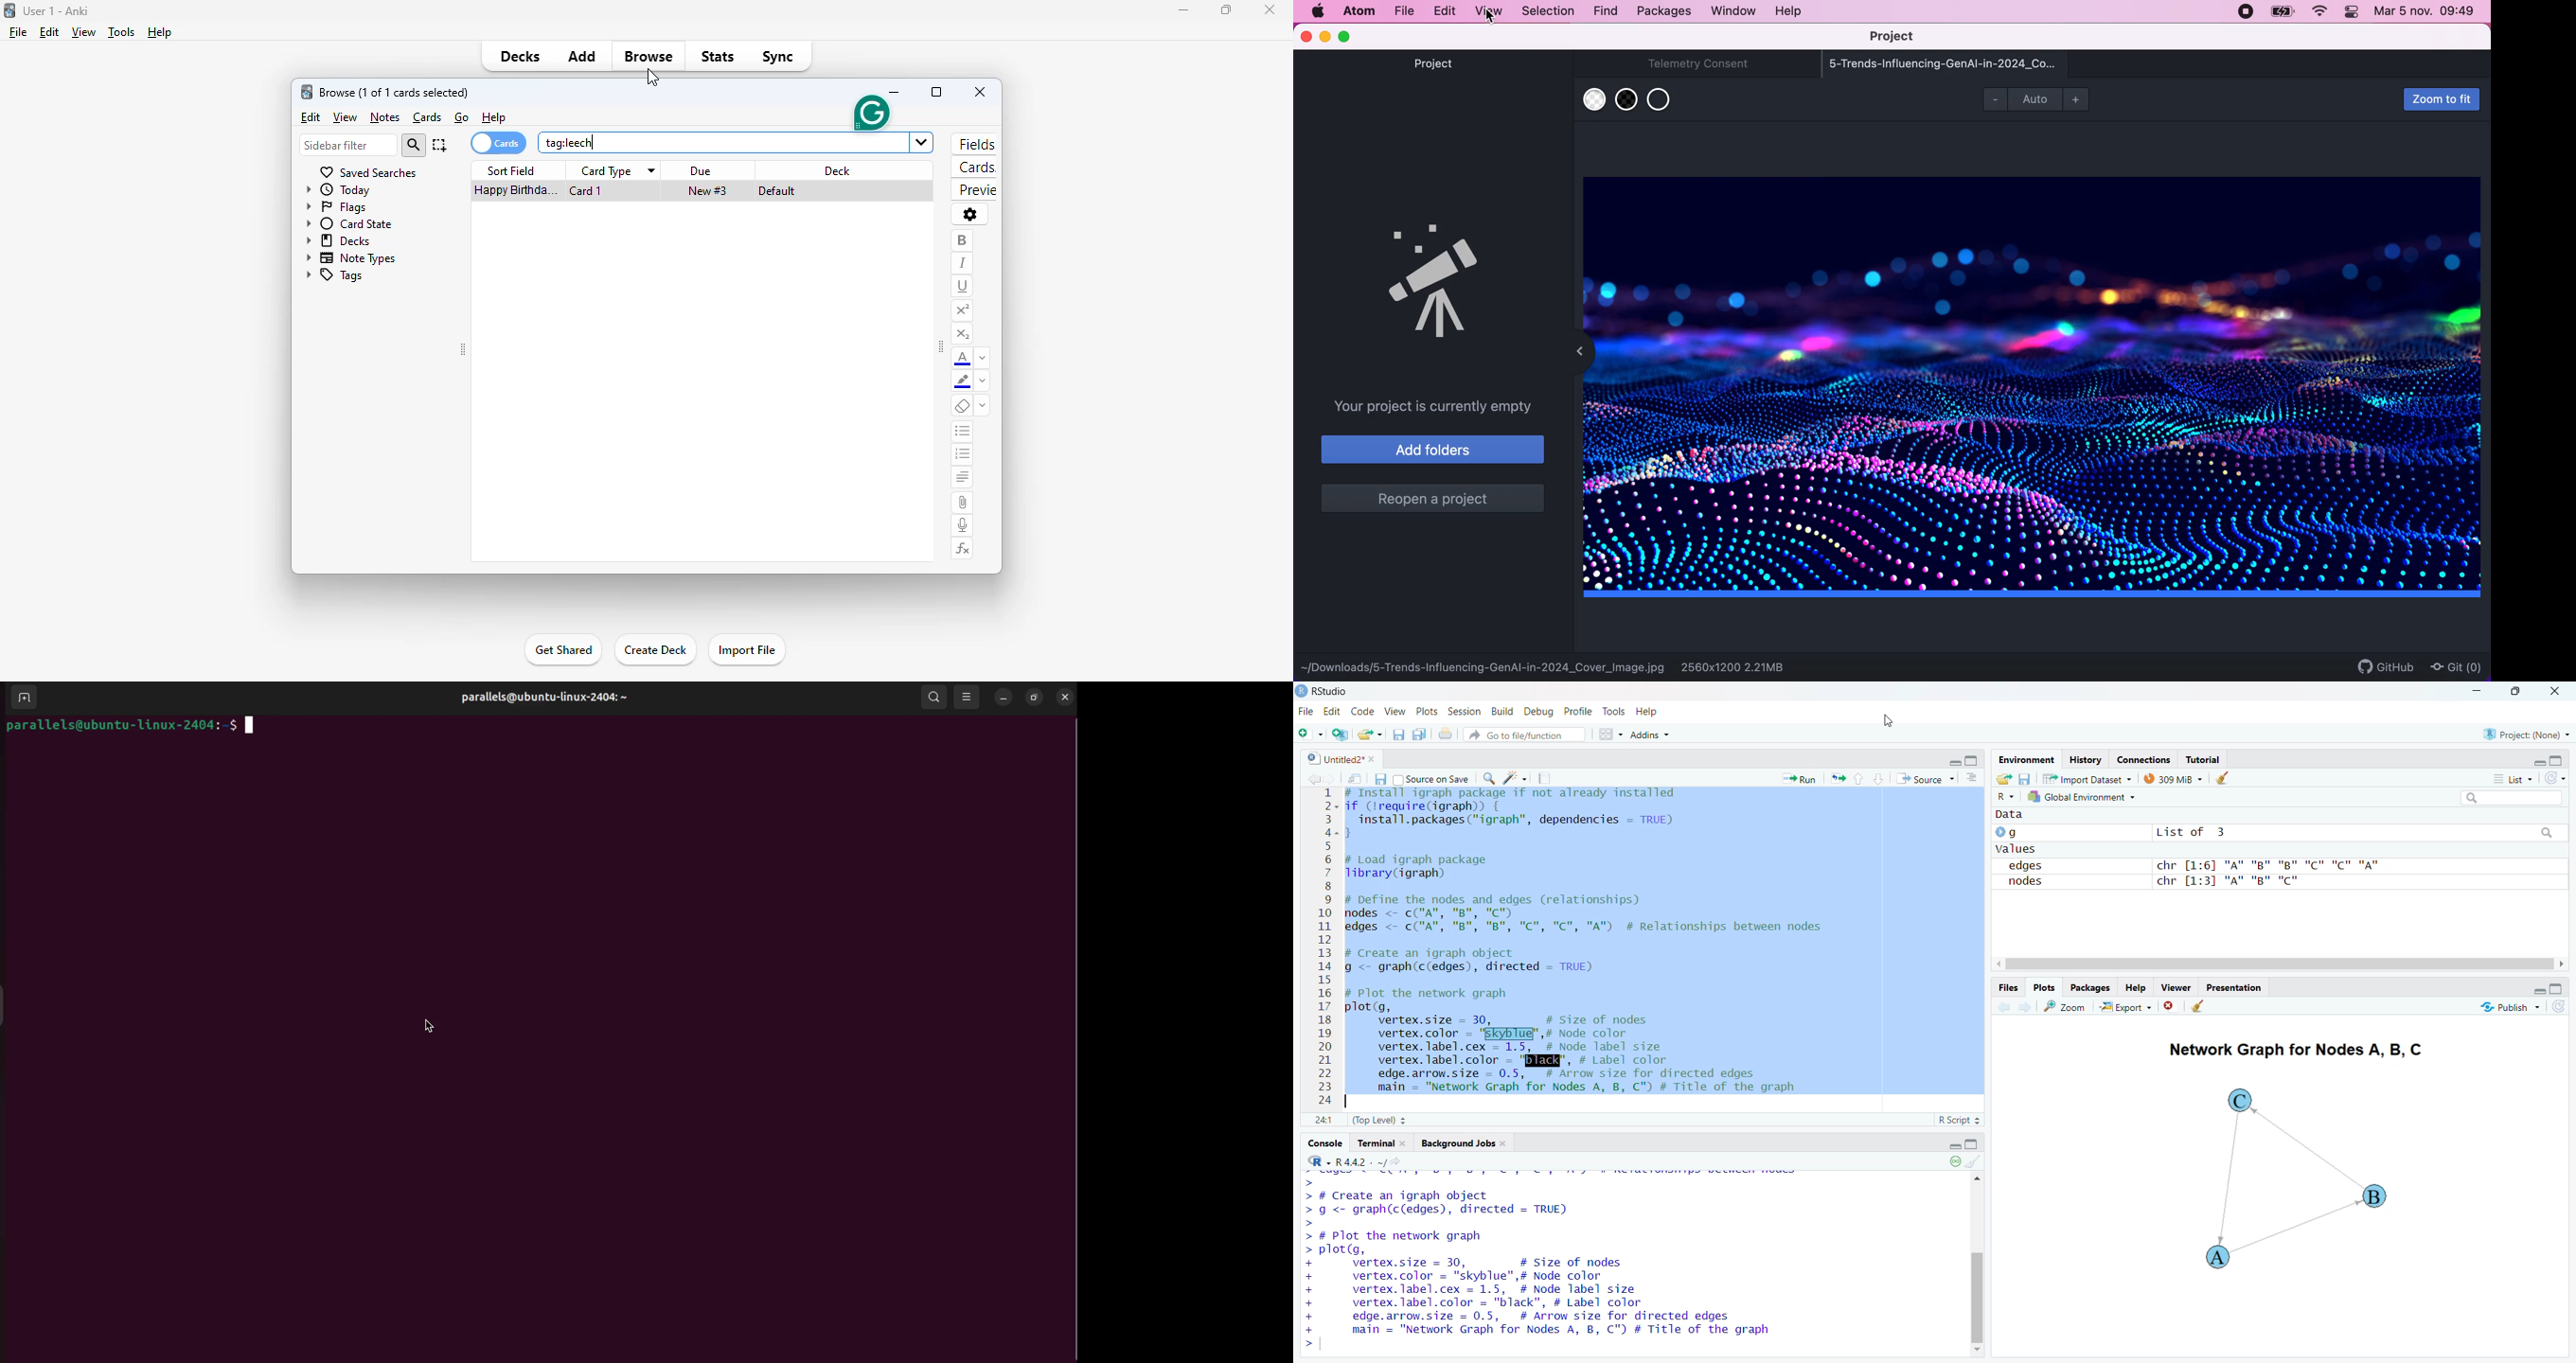  I want to click on view, so click(346, 117).